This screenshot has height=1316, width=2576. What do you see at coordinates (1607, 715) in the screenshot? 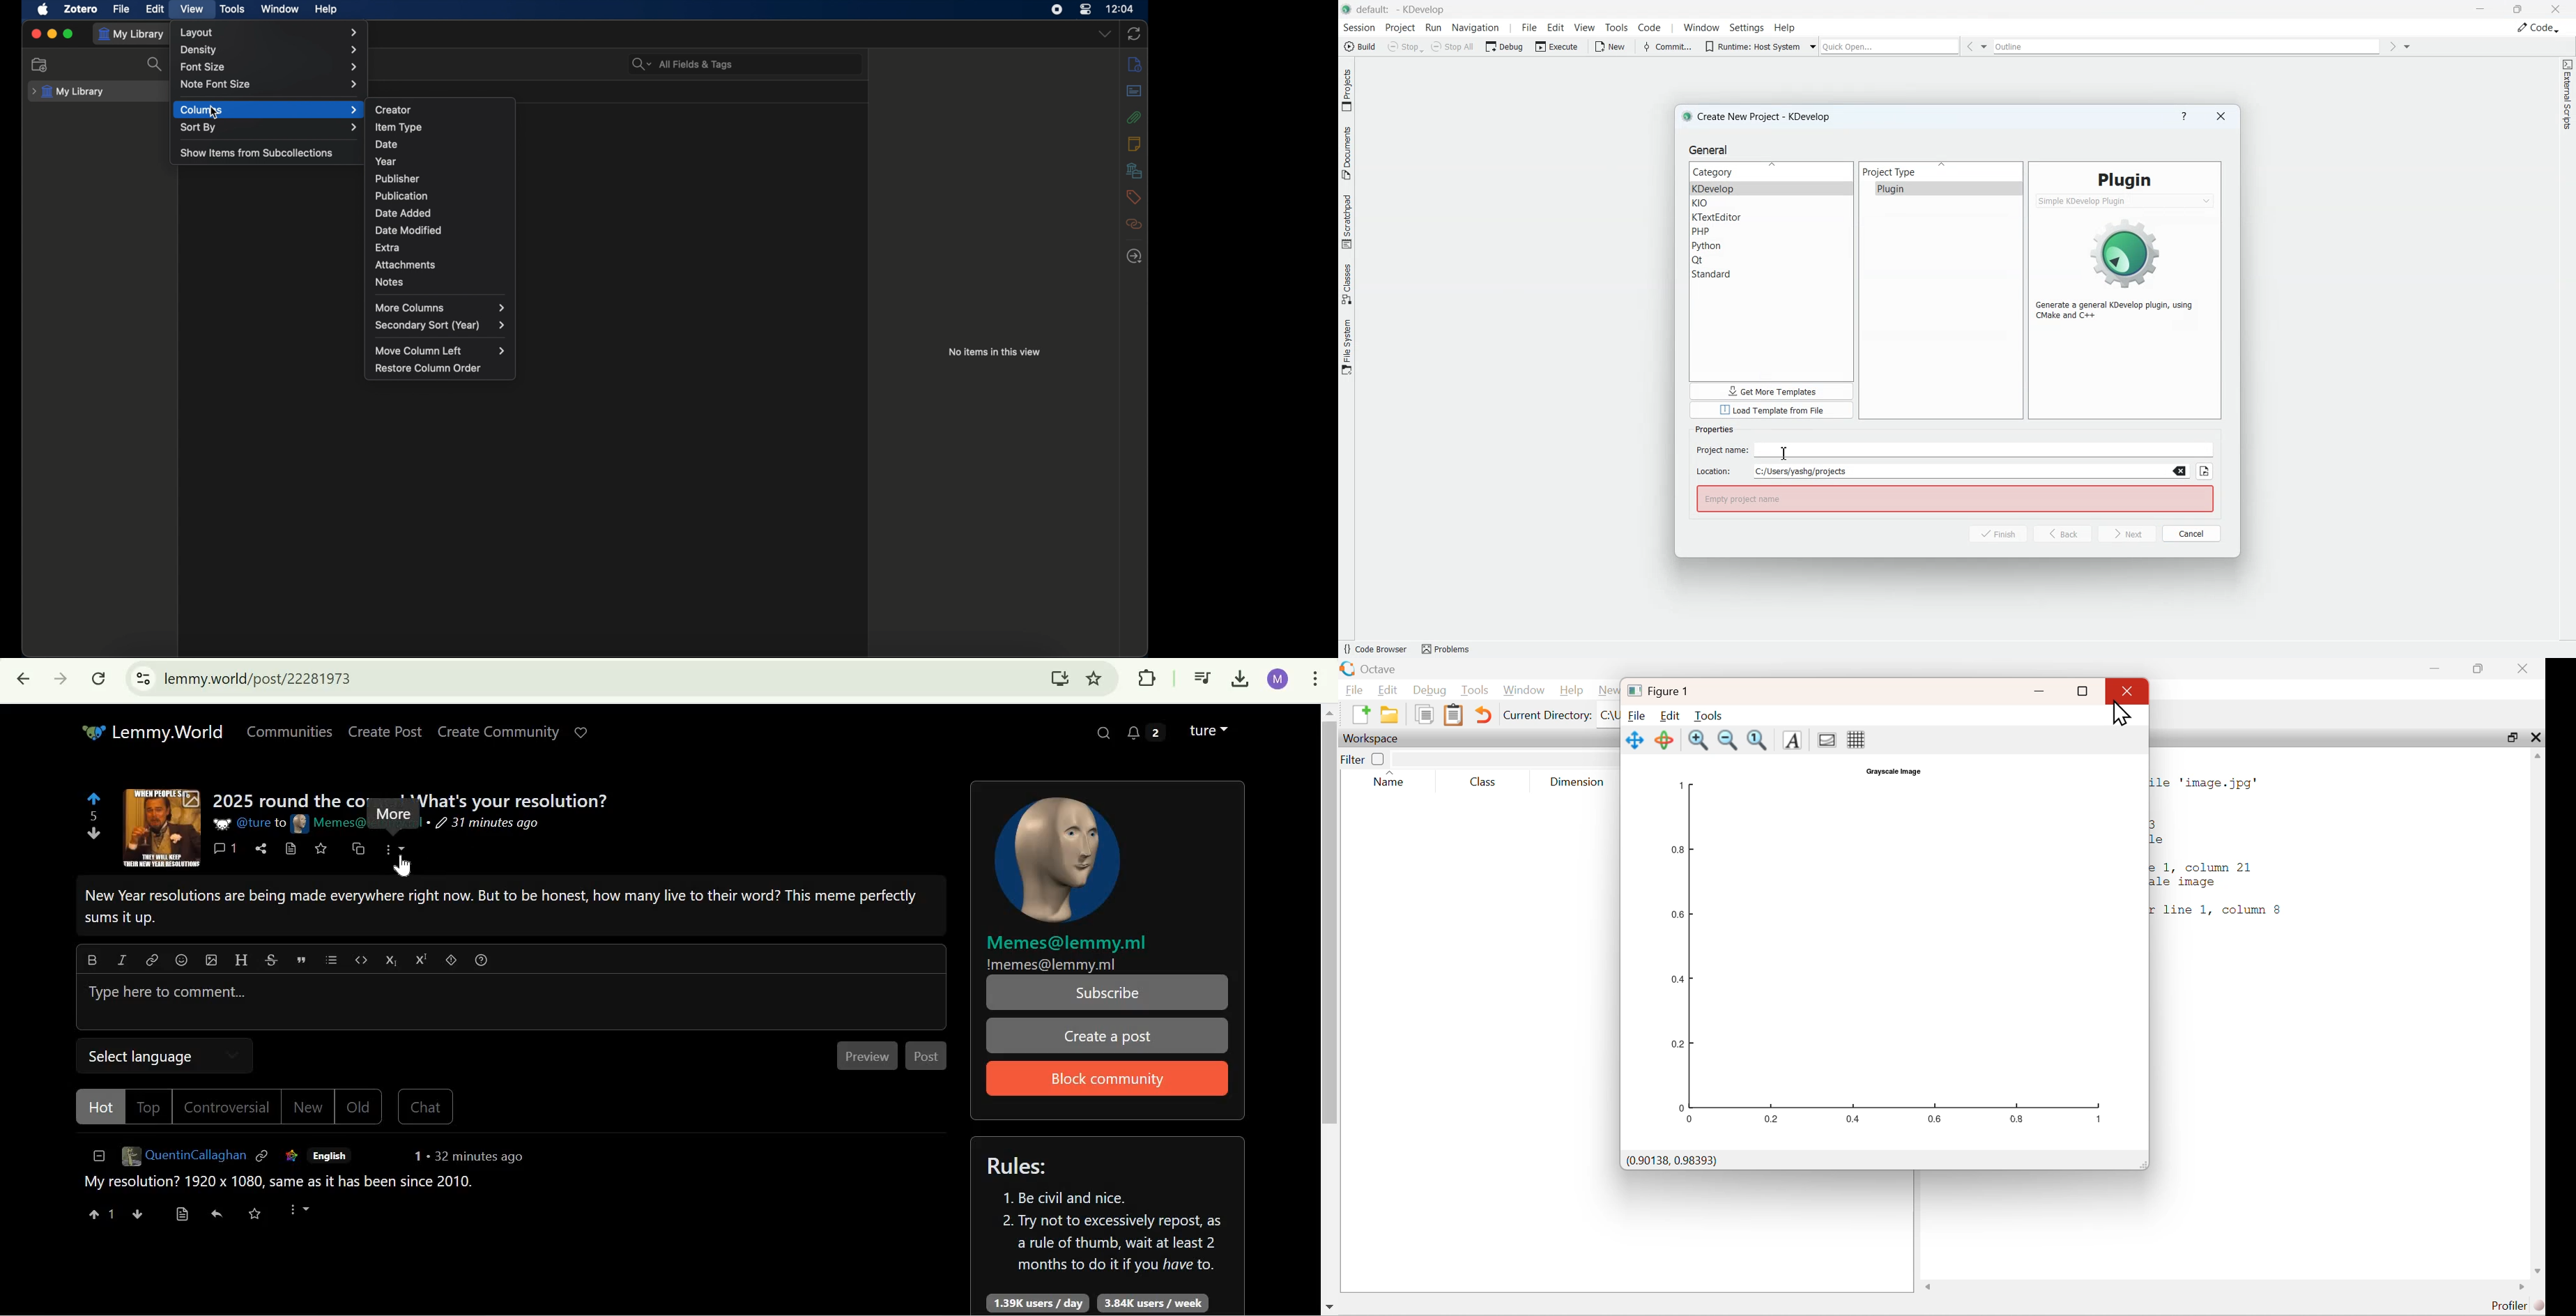
I see `C:\Users\shail` at bounding box center [1607, 715].